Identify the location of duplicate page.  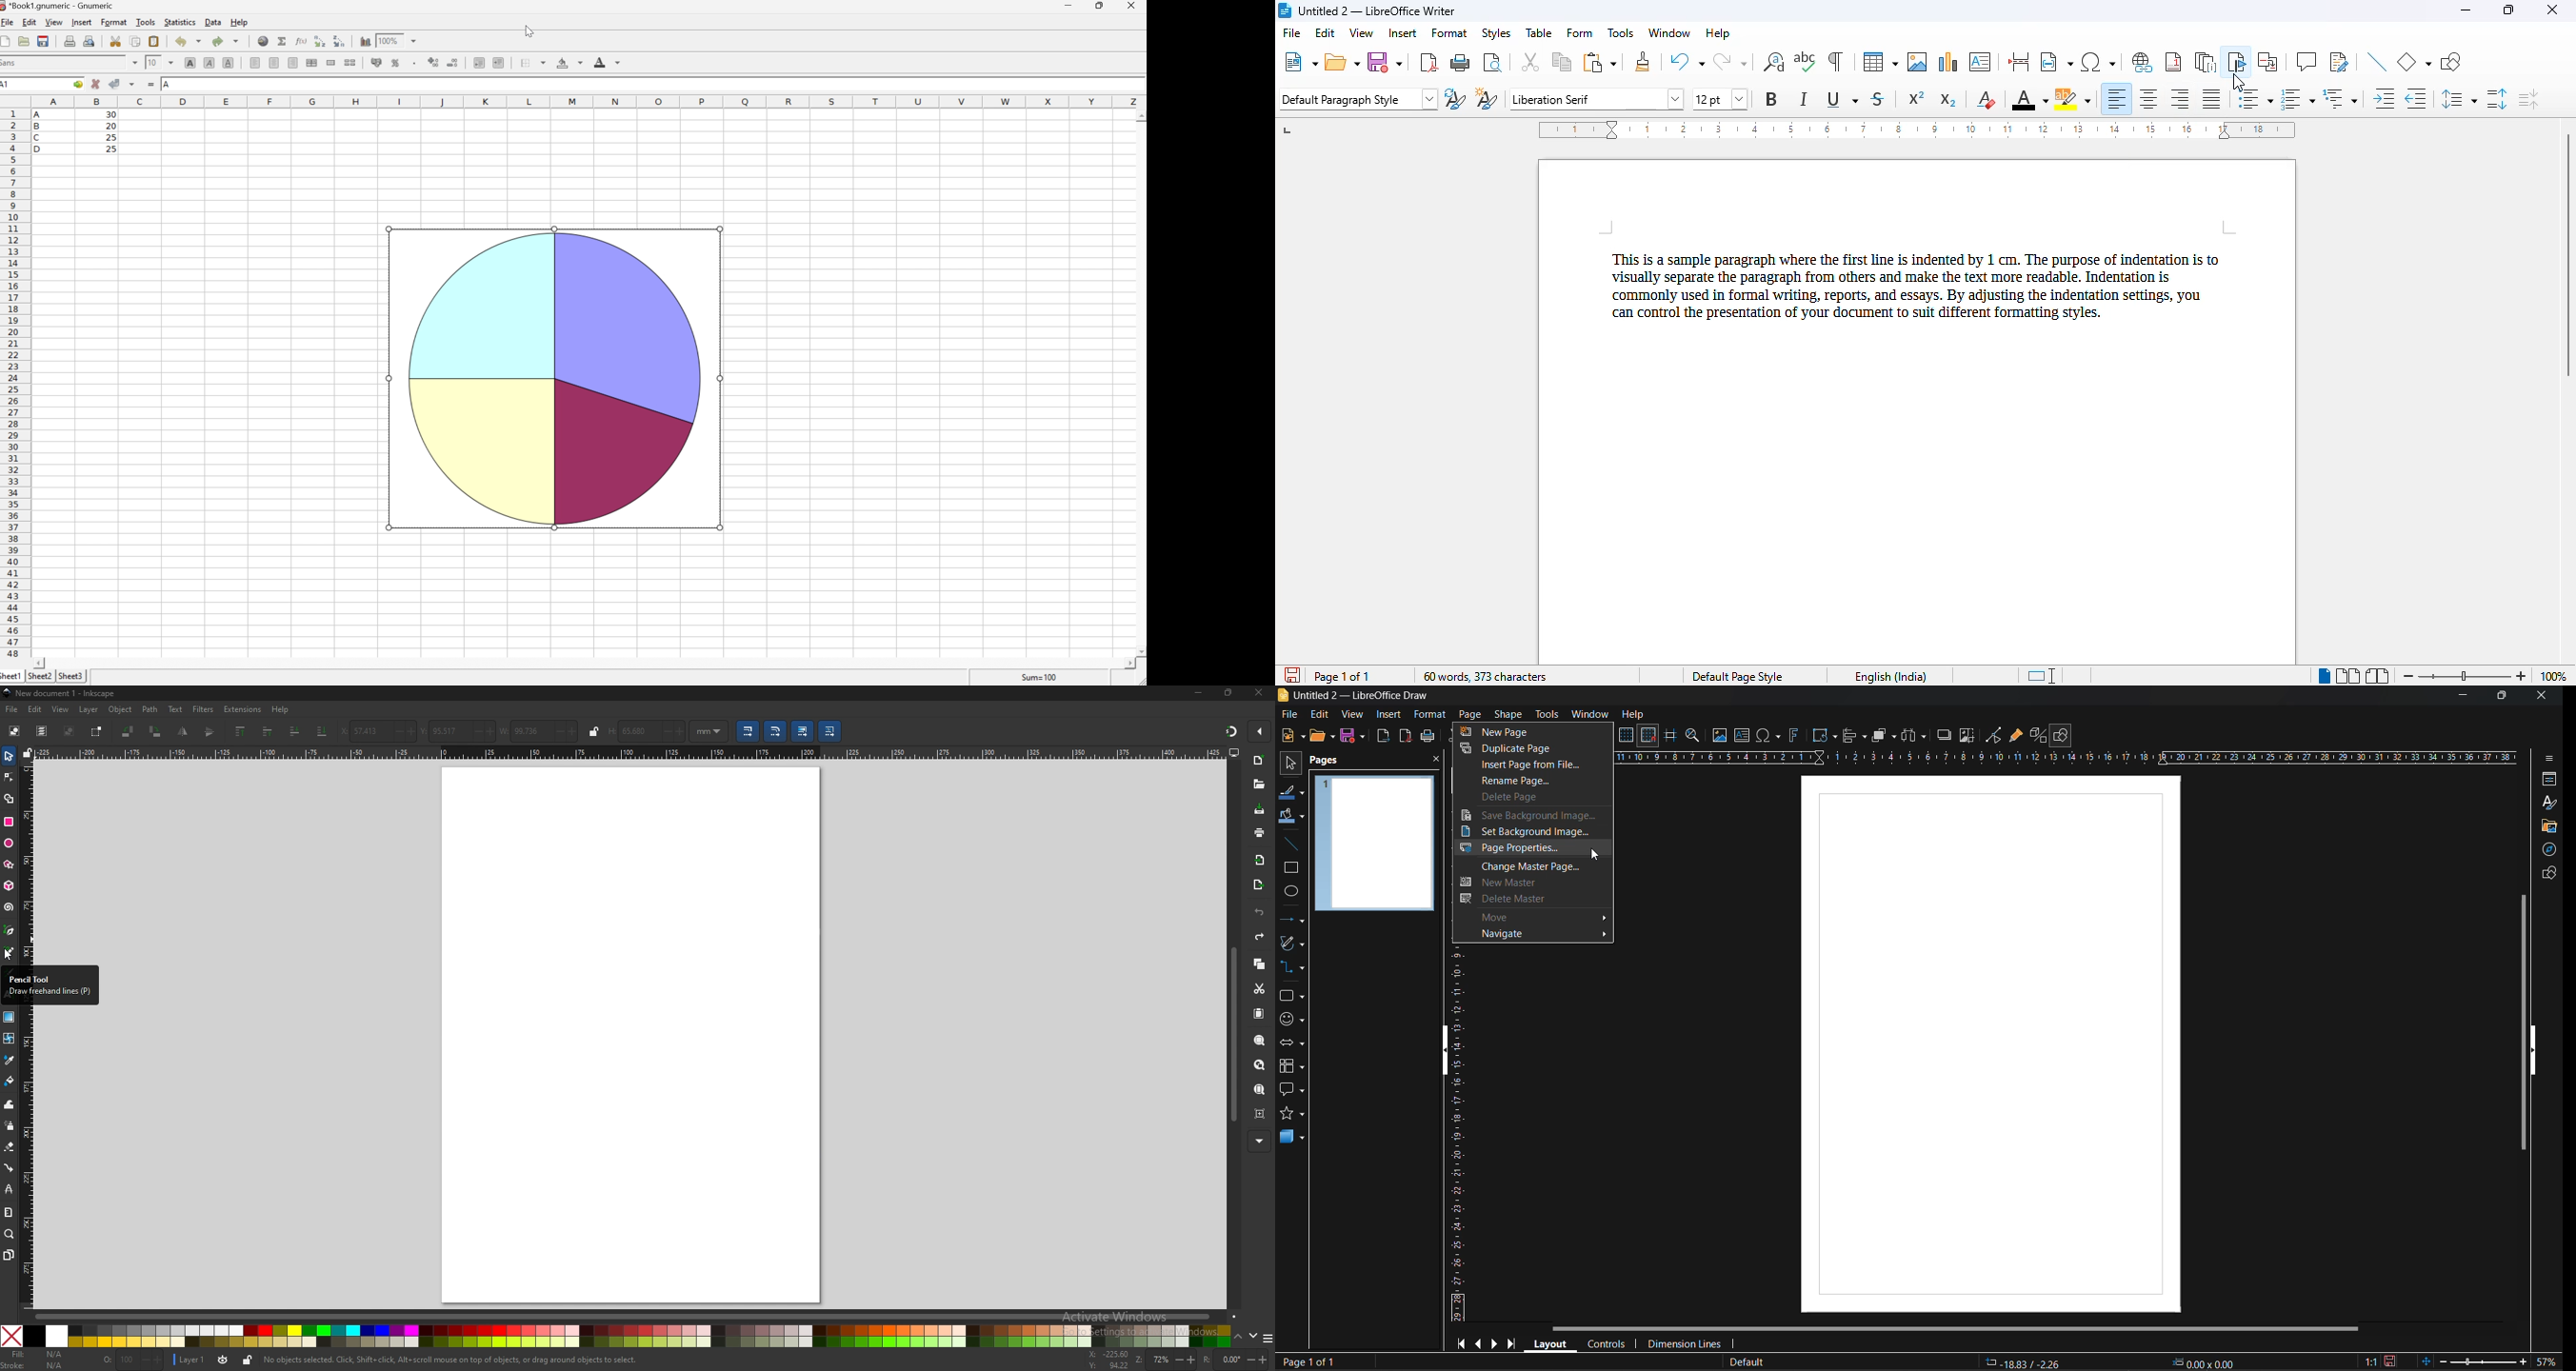
(1505, 749).